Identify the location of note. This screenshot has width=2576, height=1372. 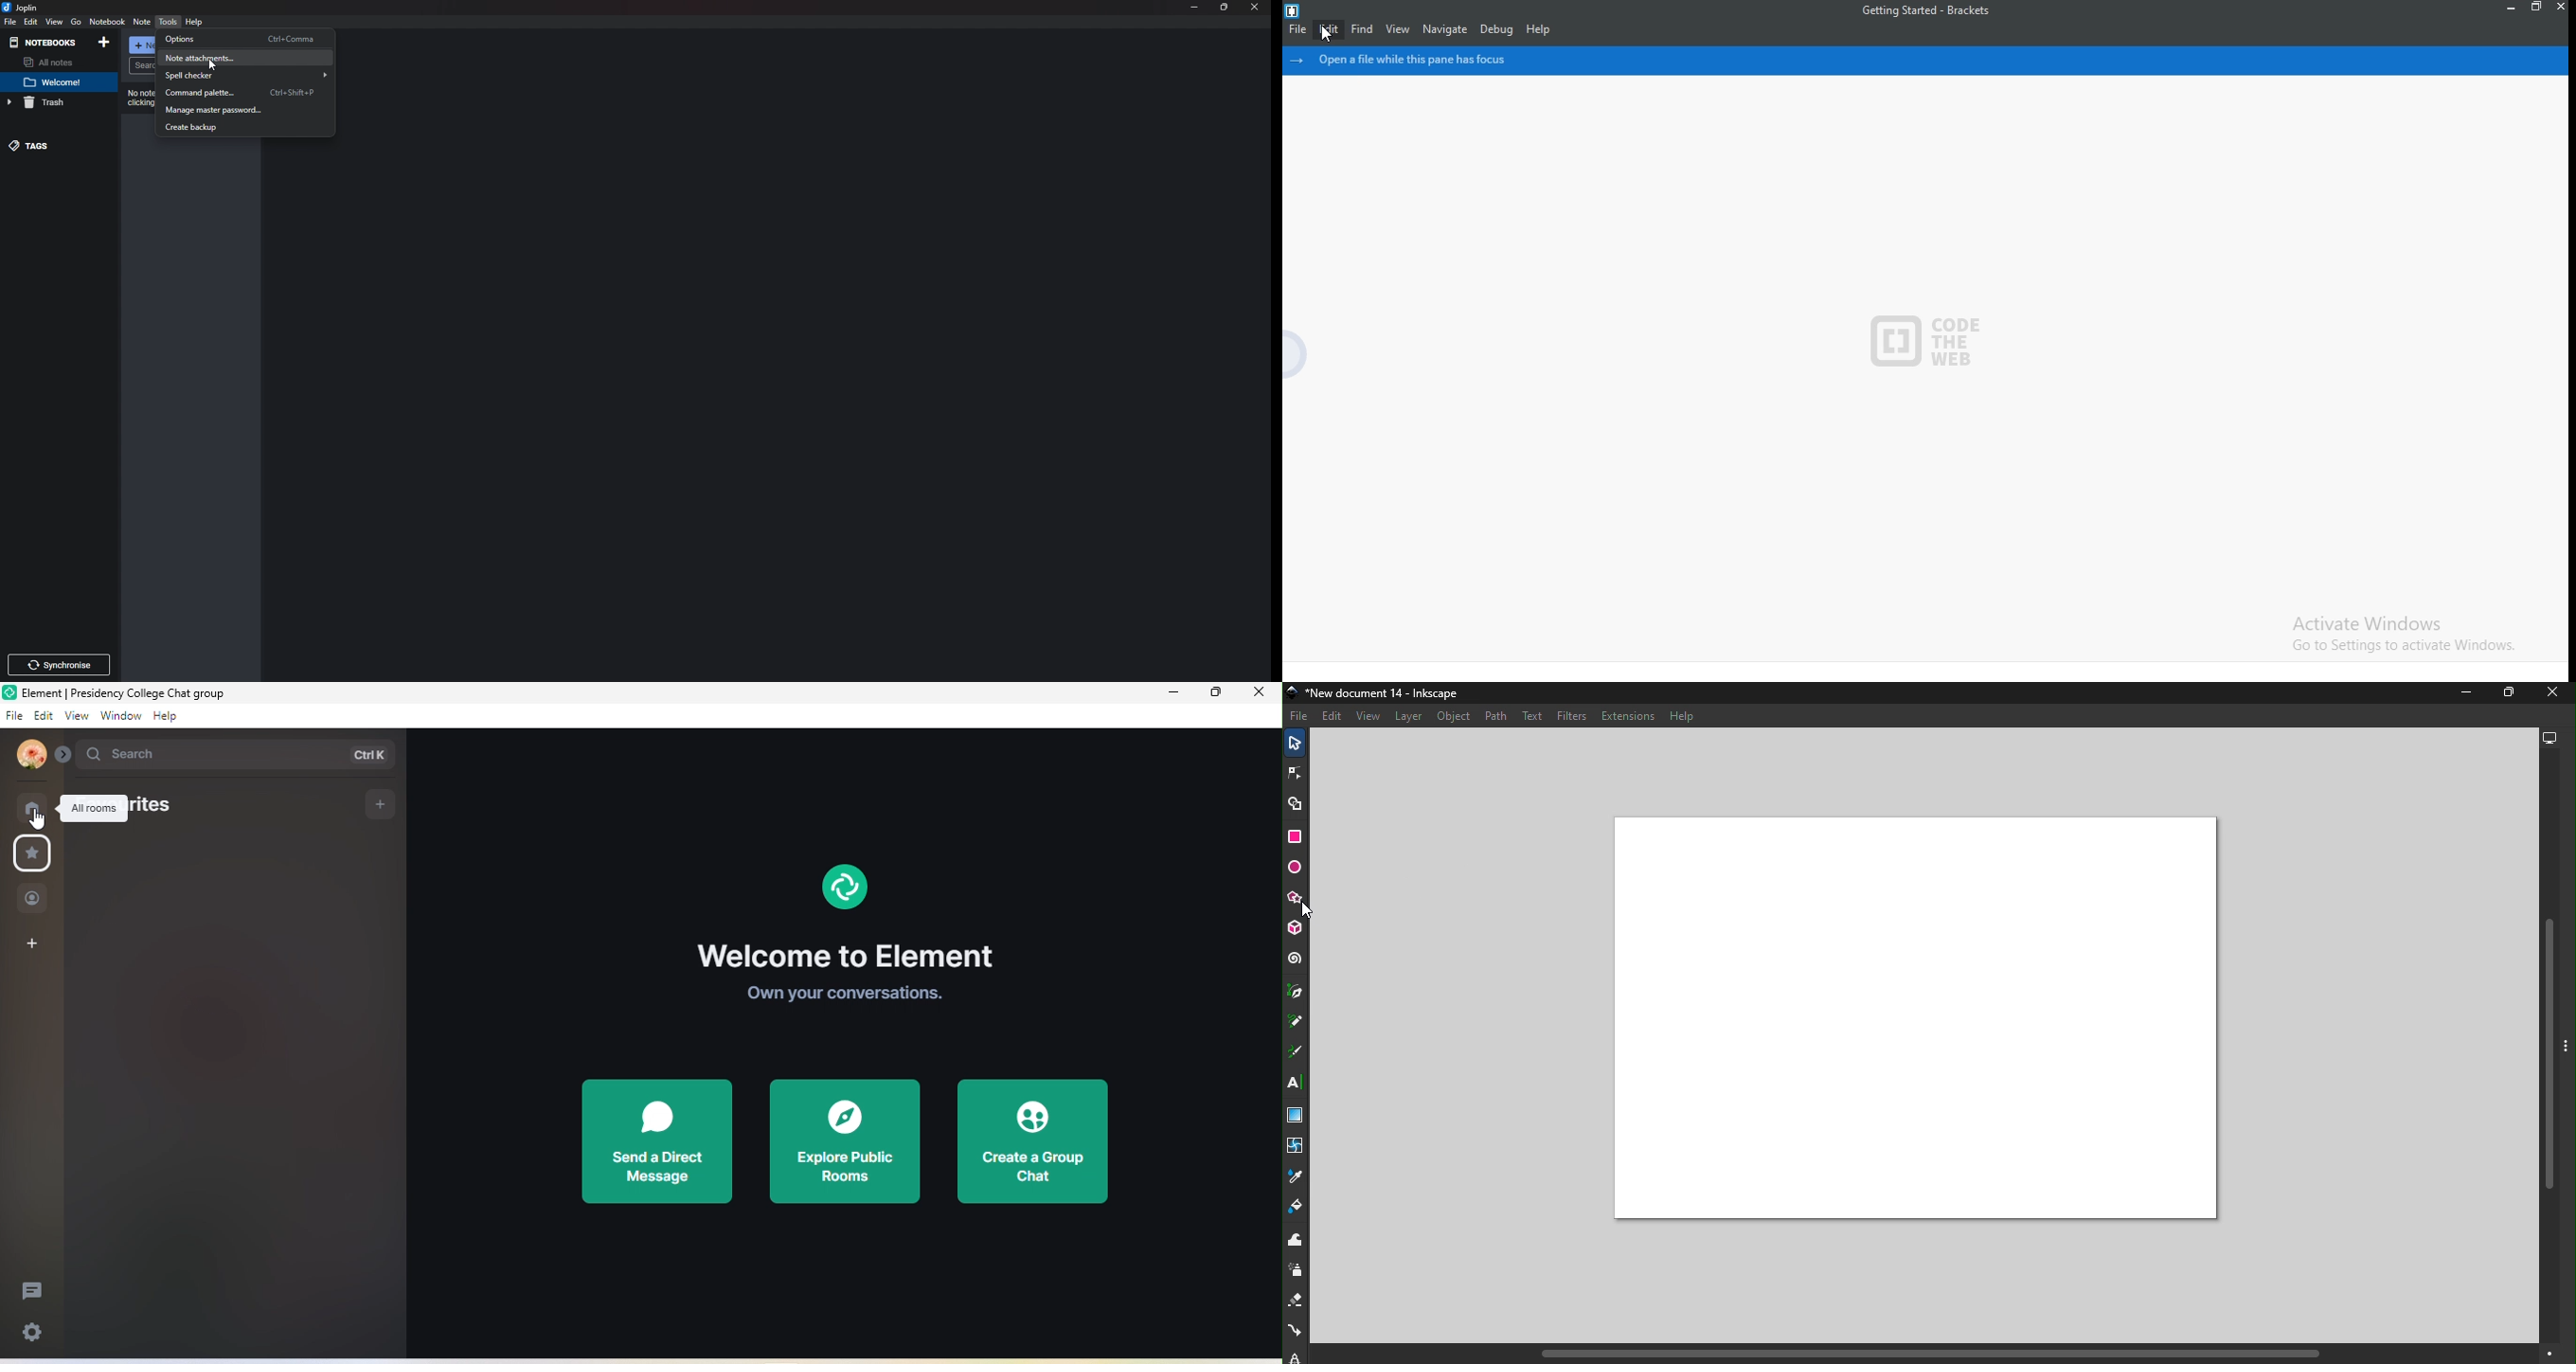
(58, 82).